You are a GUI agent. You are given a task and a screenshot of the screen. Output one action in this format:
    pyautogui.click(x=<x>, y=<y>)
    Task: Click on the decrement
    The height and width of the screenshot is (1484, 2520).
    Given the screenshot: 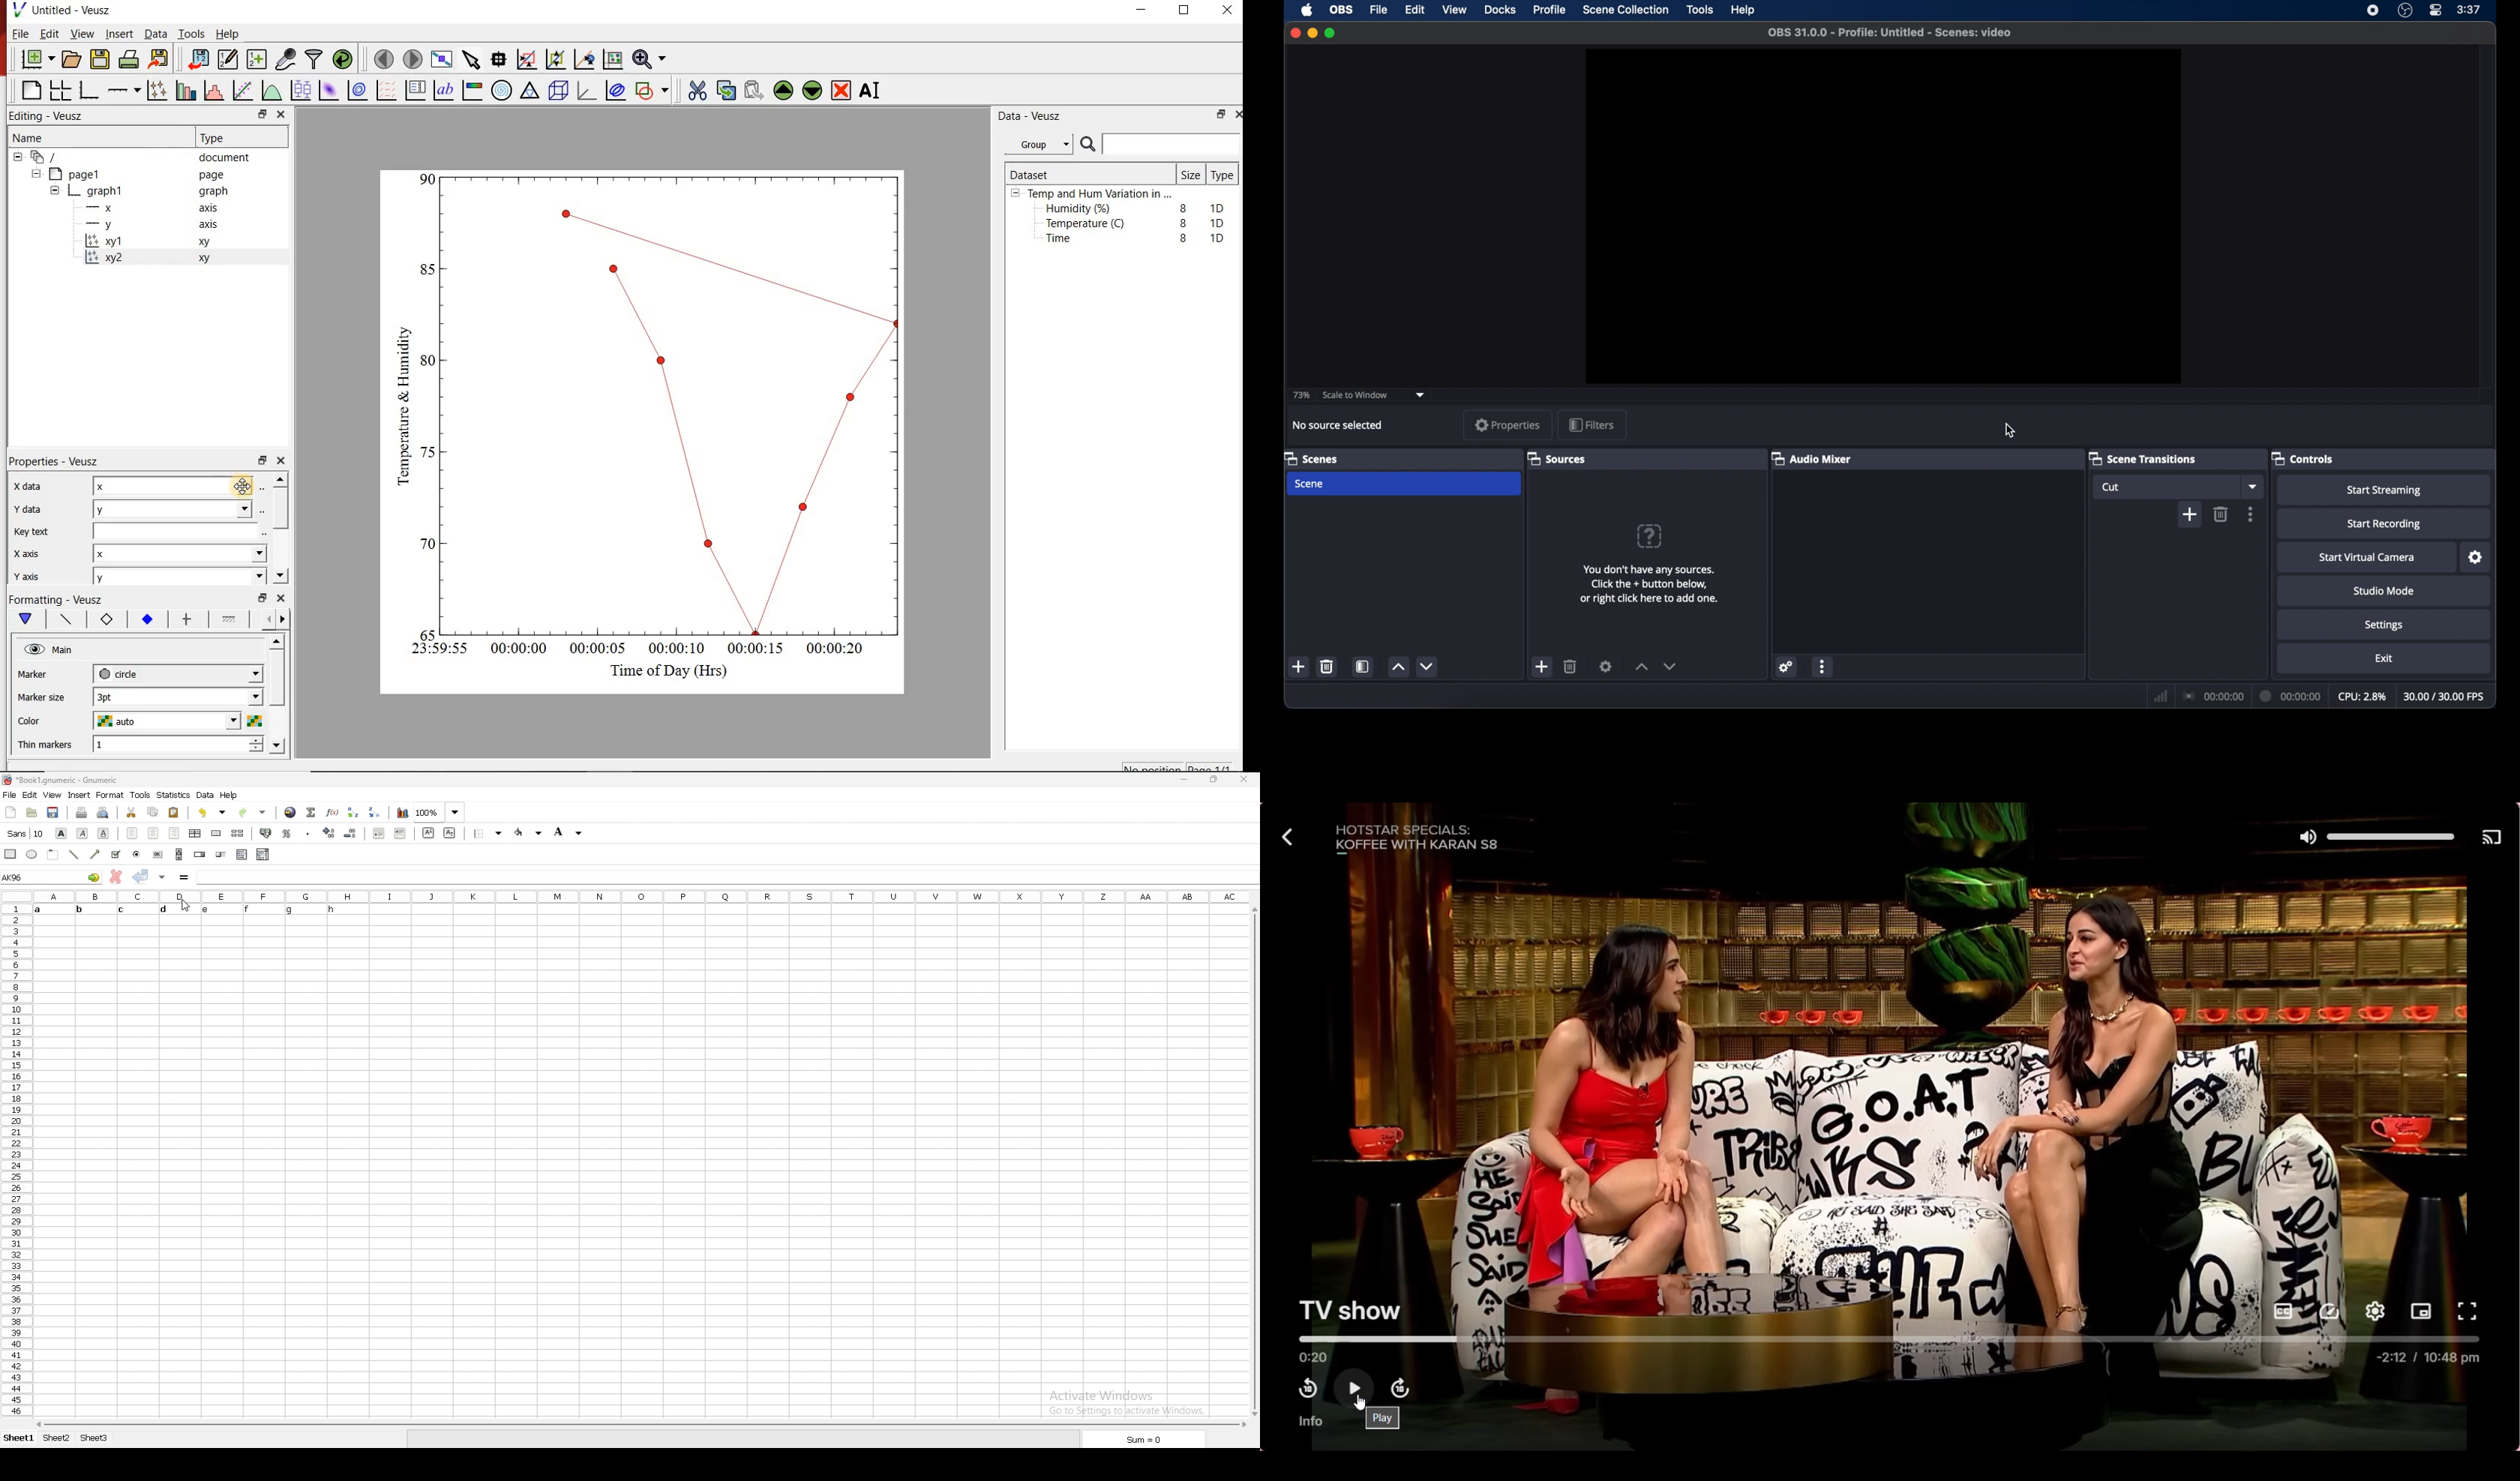 What is the action you would take?
    pyautogui.click(x=1426, y=667)
    